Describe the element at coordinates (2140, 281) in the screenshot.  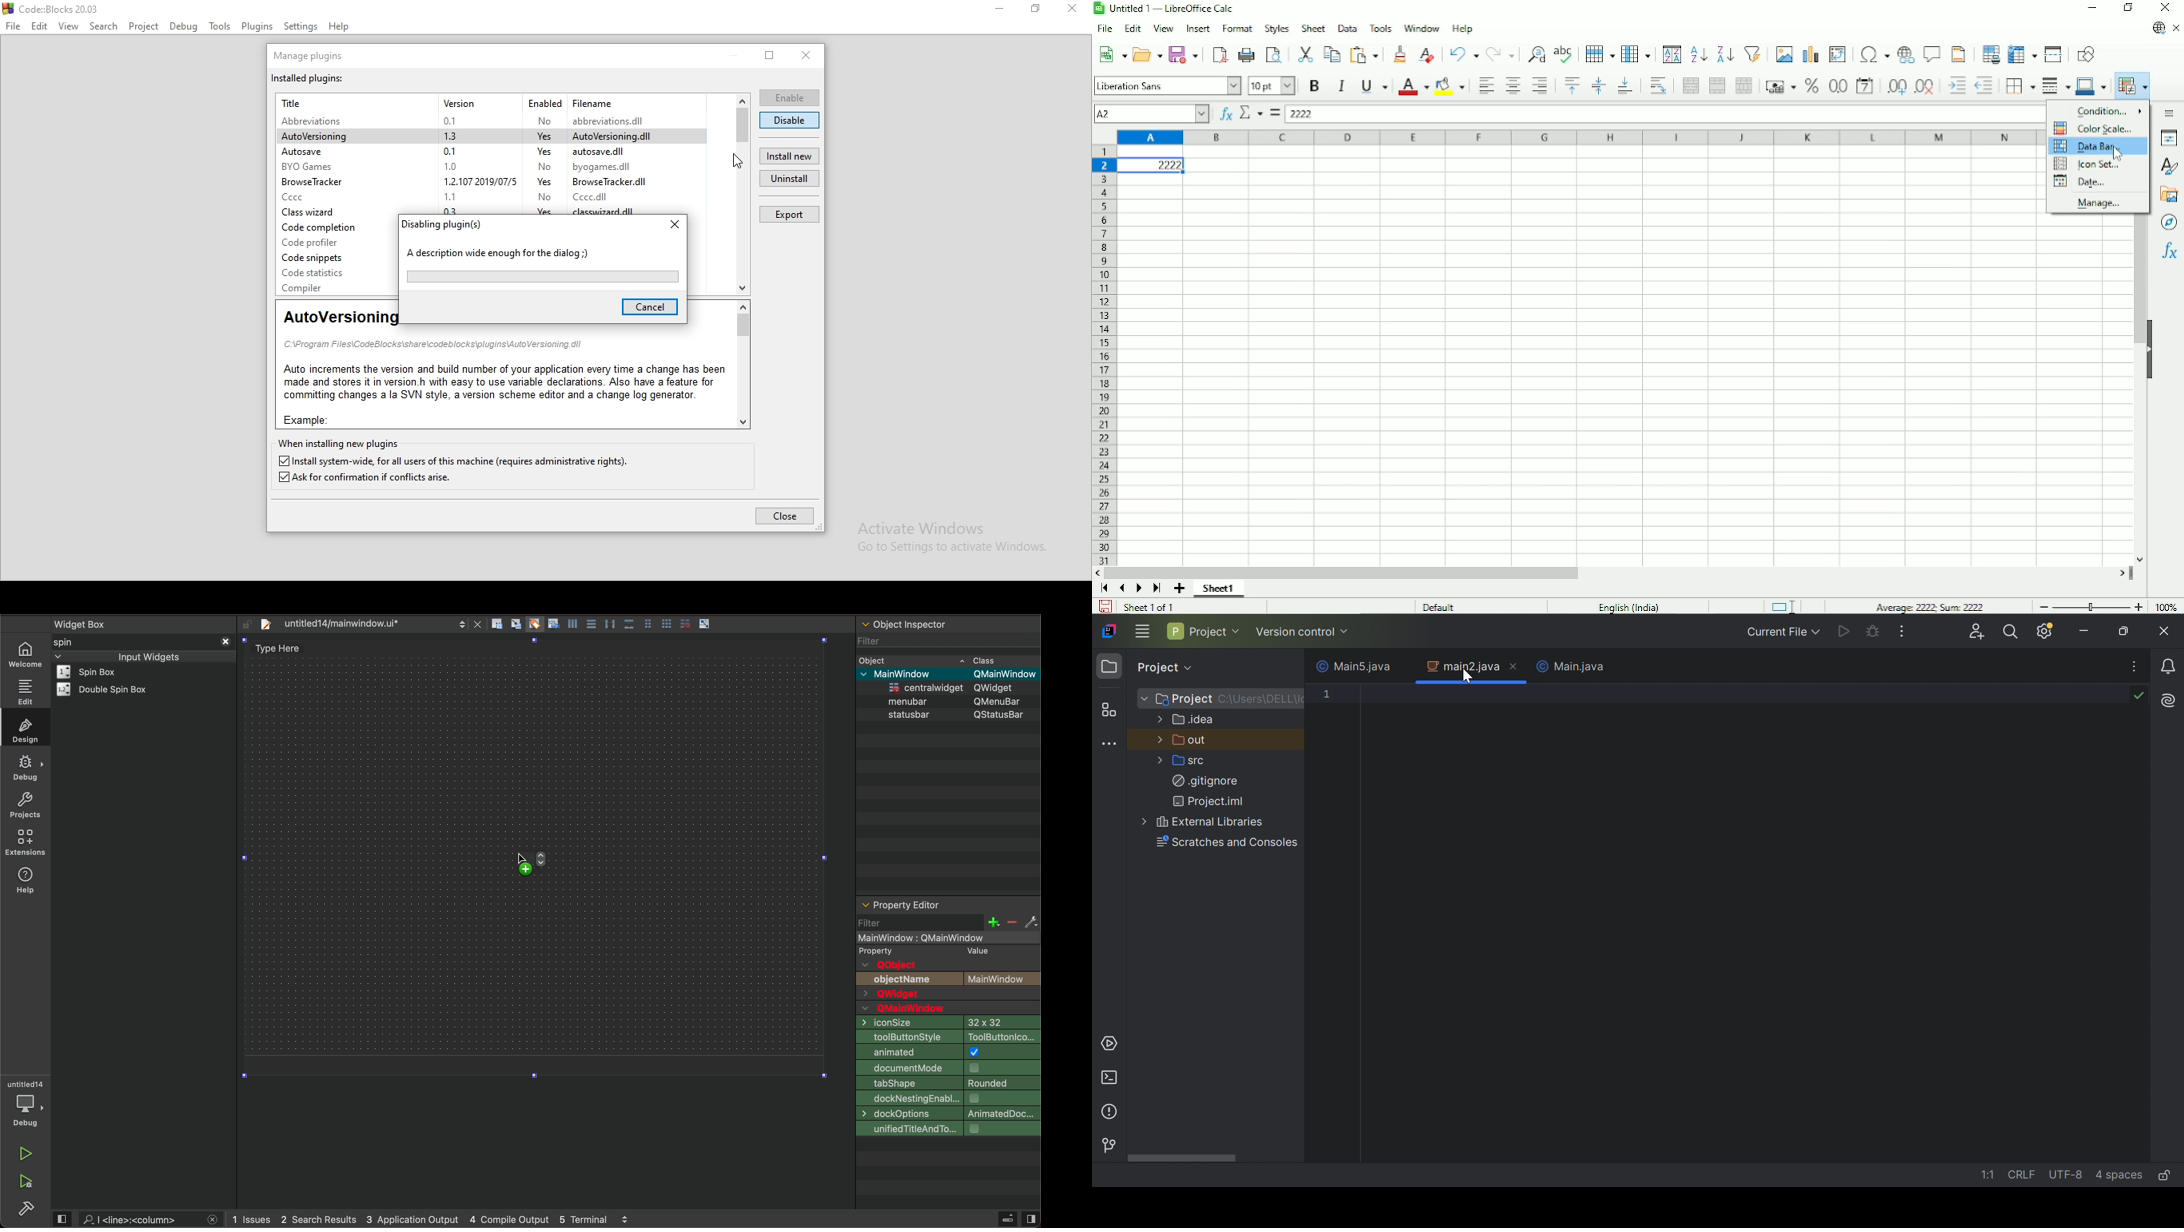
I see `Vertical scrollbar` at that location.